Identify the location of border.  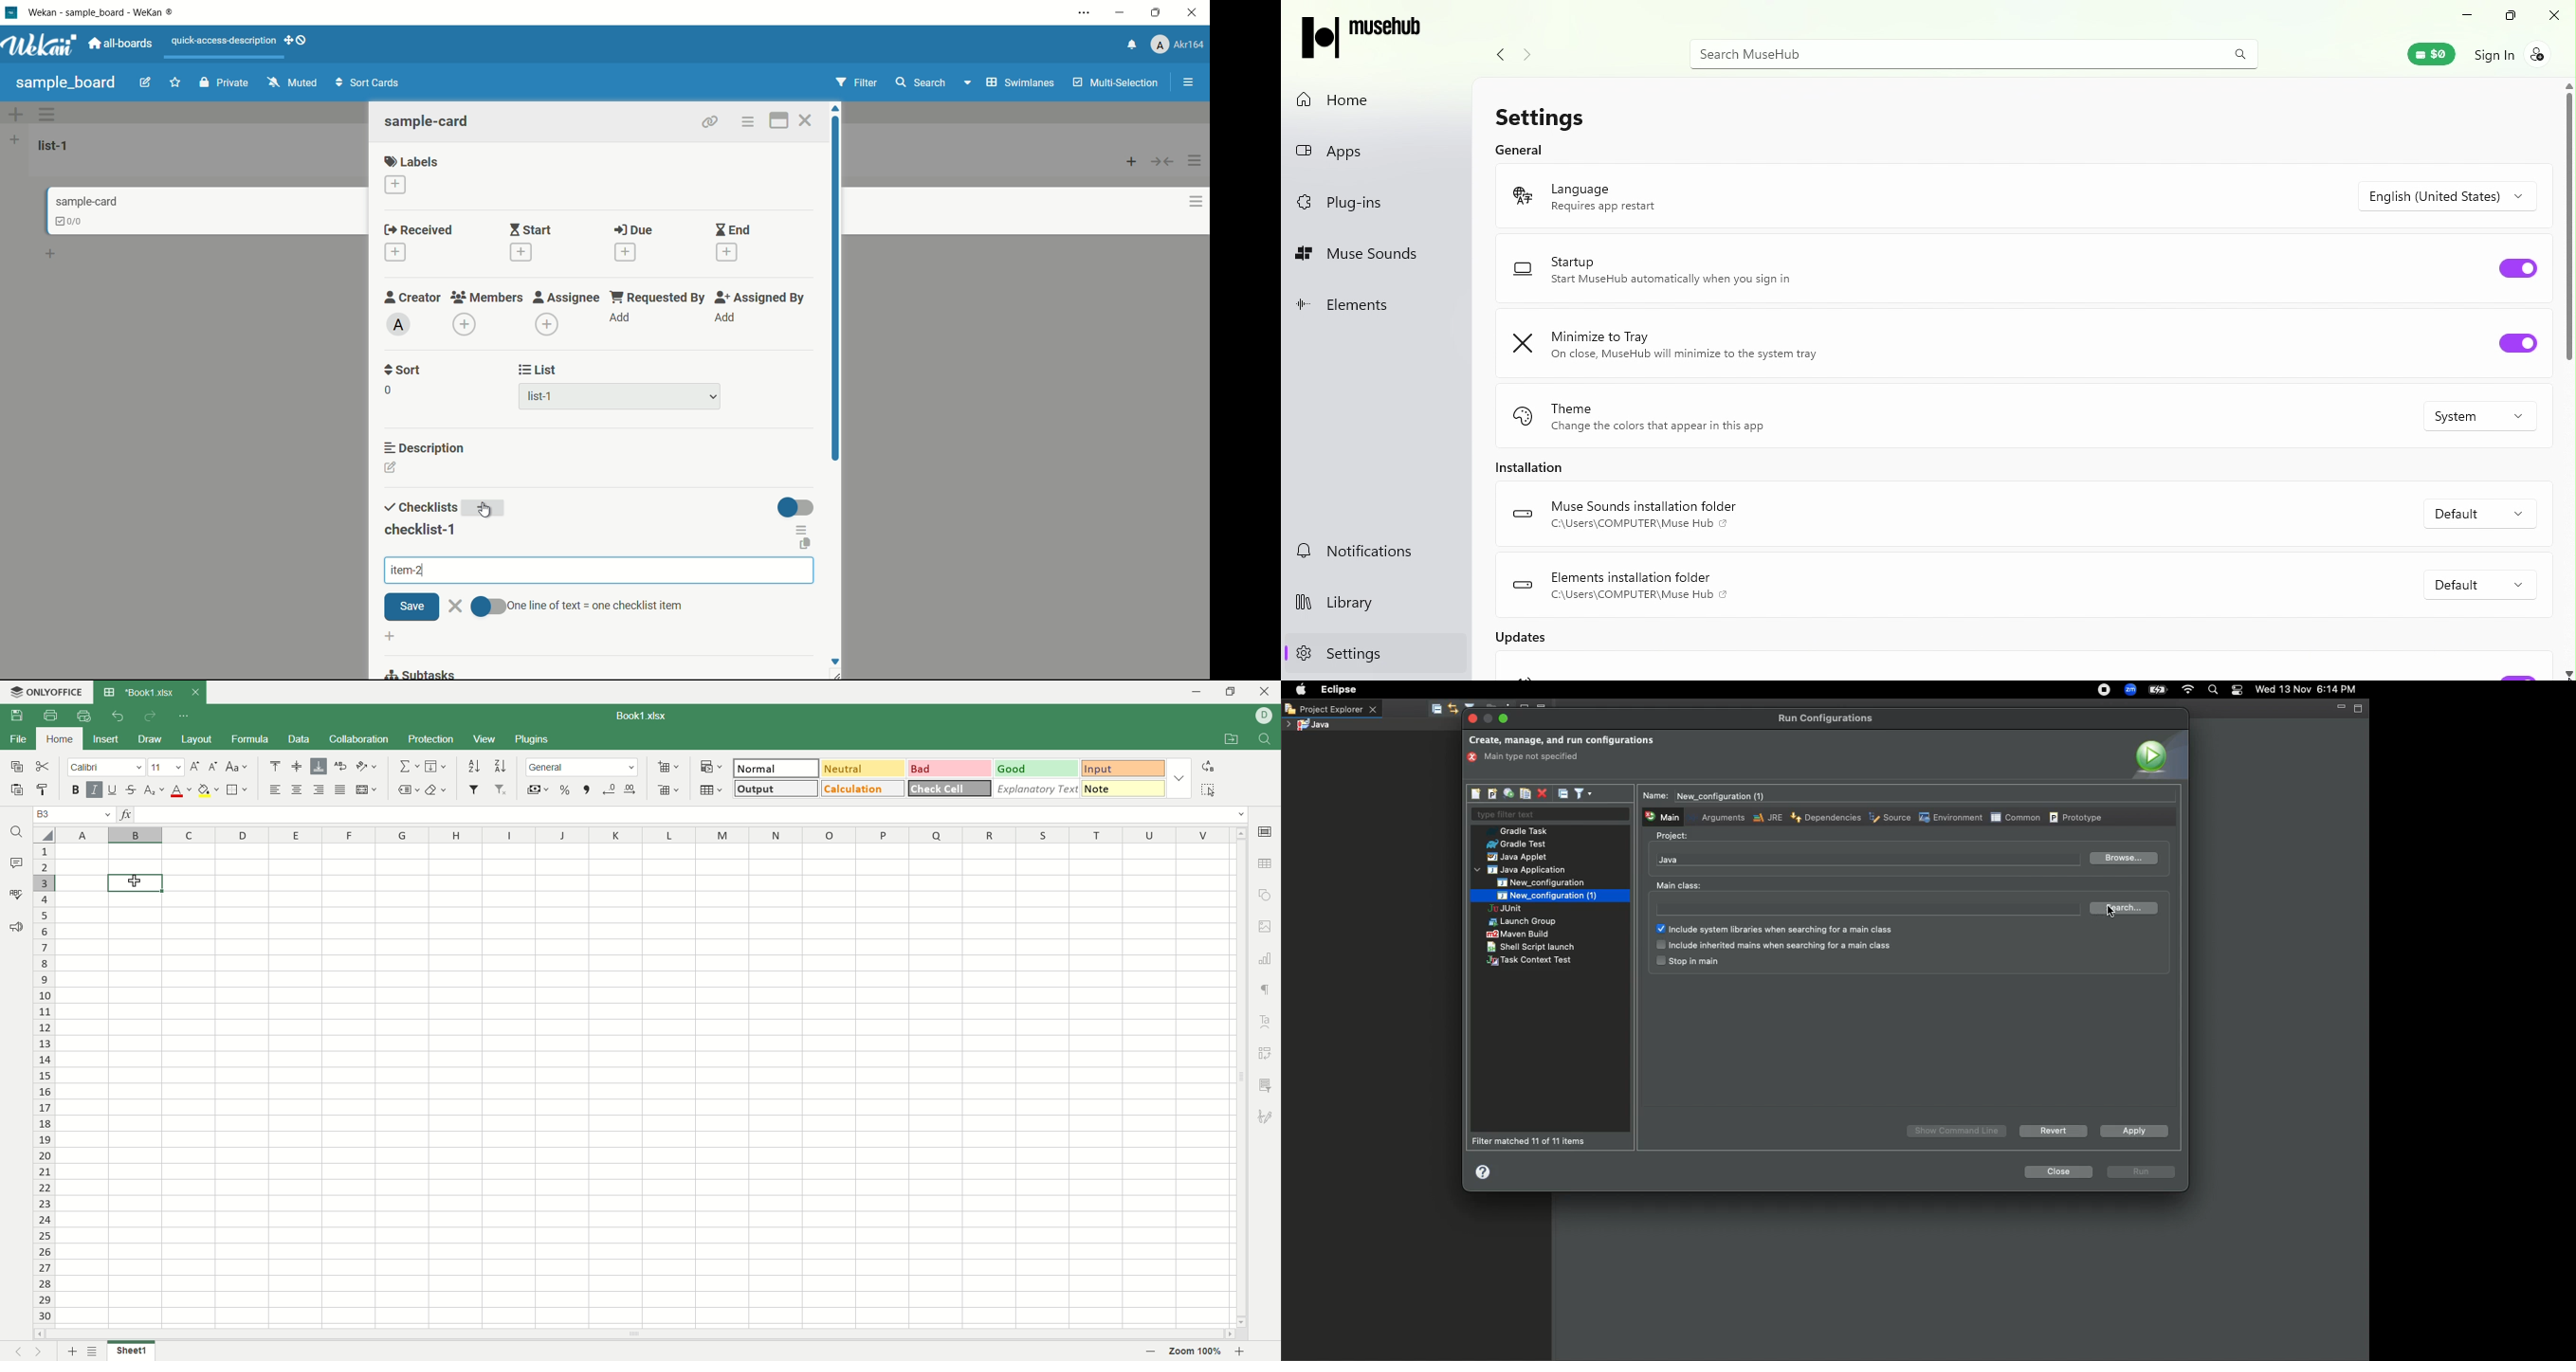
(239, 790).